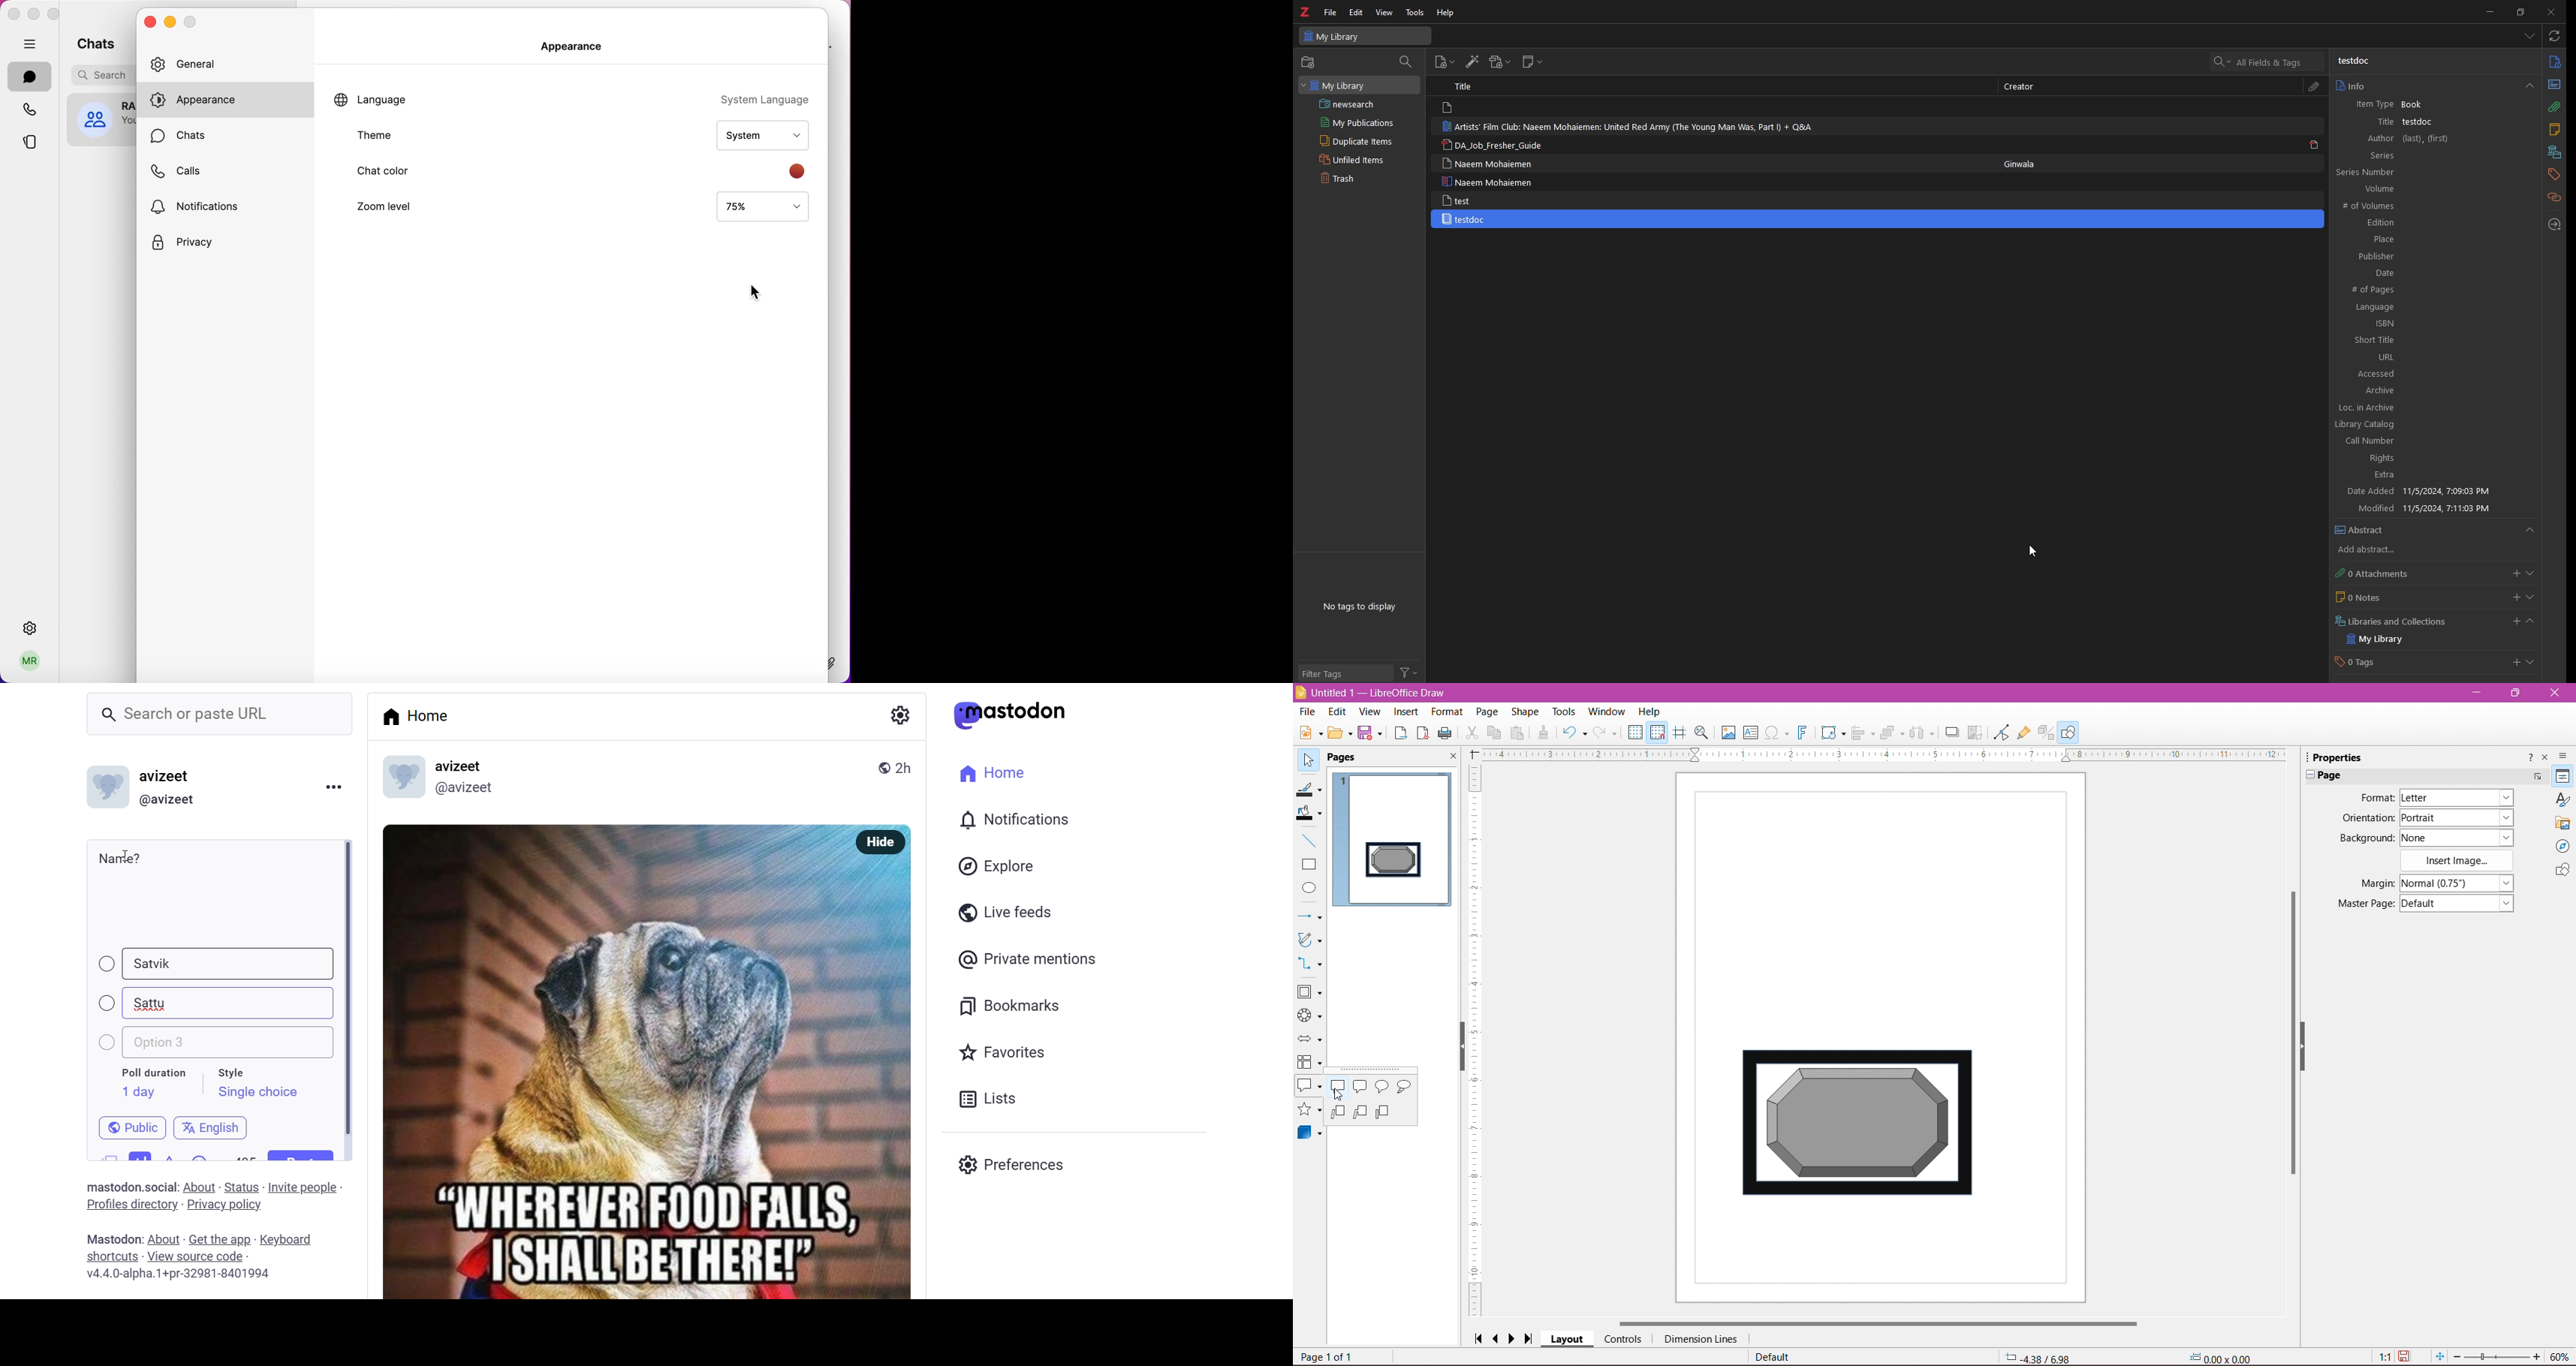 Image resolution: width=2576 pixels, height=1372 pixels. What do you see at coordinates (99, 77) in the screenshot?
I see `search` at bounding box center [99, 77].